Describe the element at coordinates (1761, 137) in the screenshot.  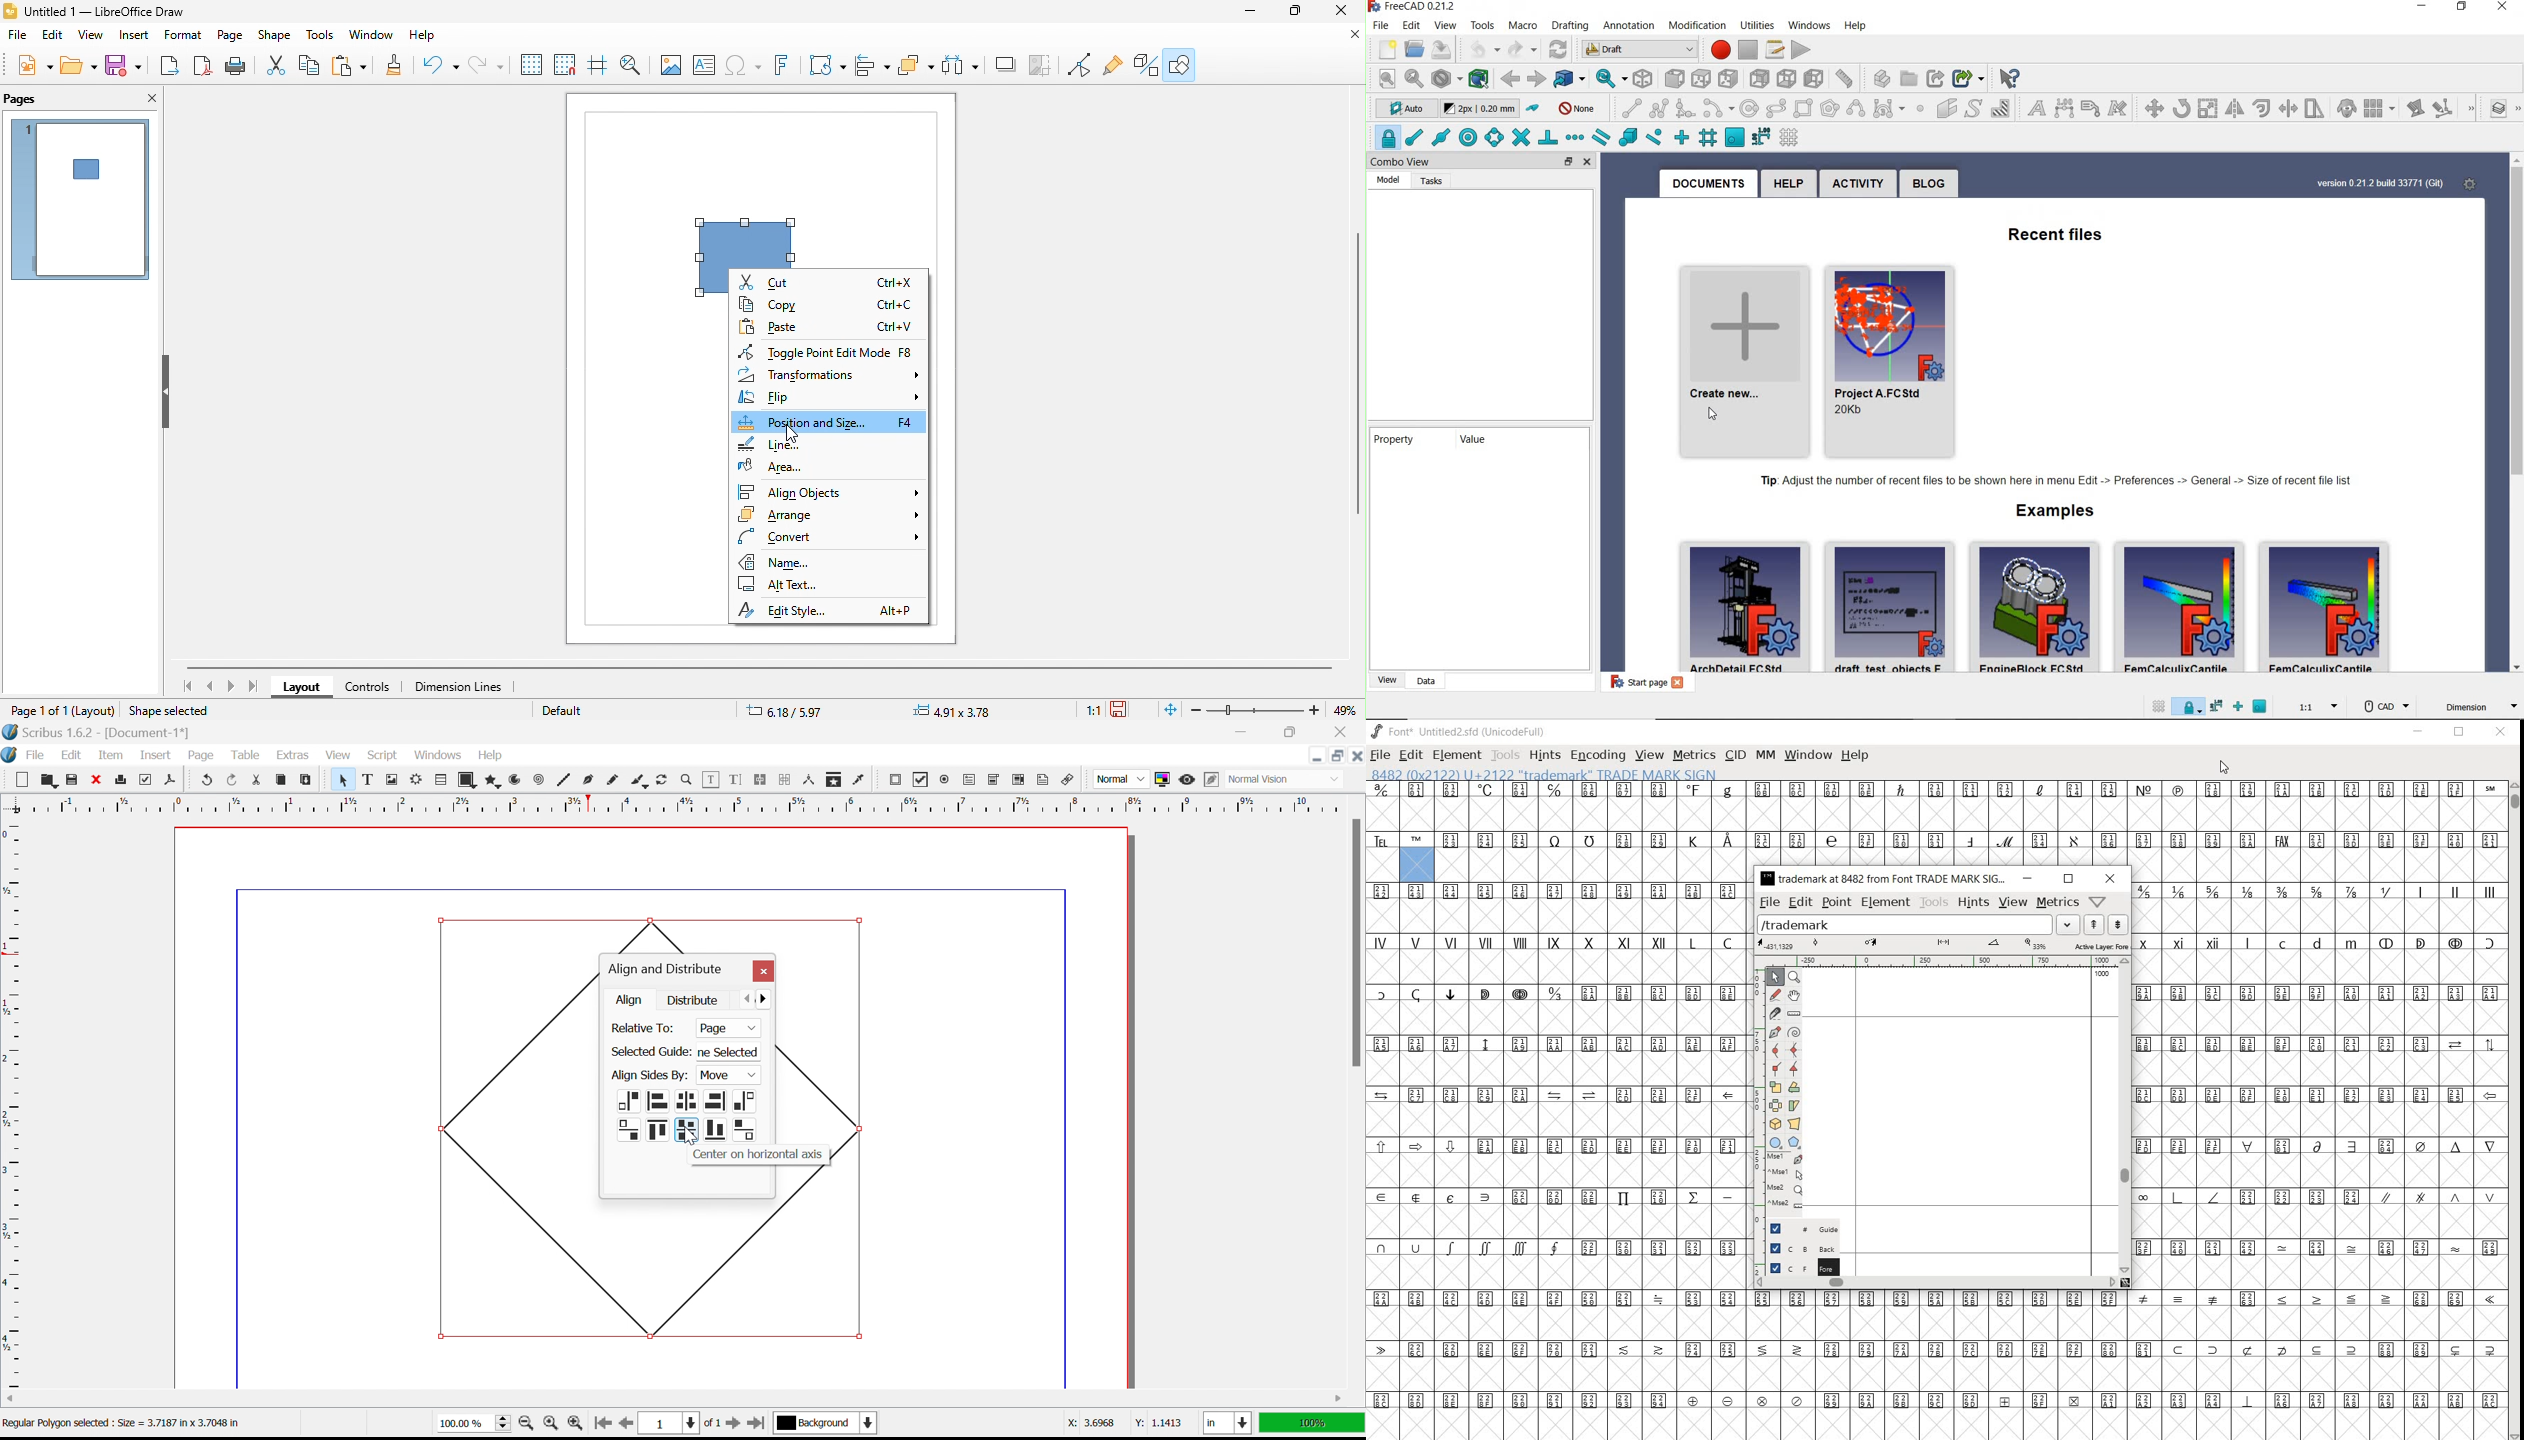
I see `snap dimensions` at that location.